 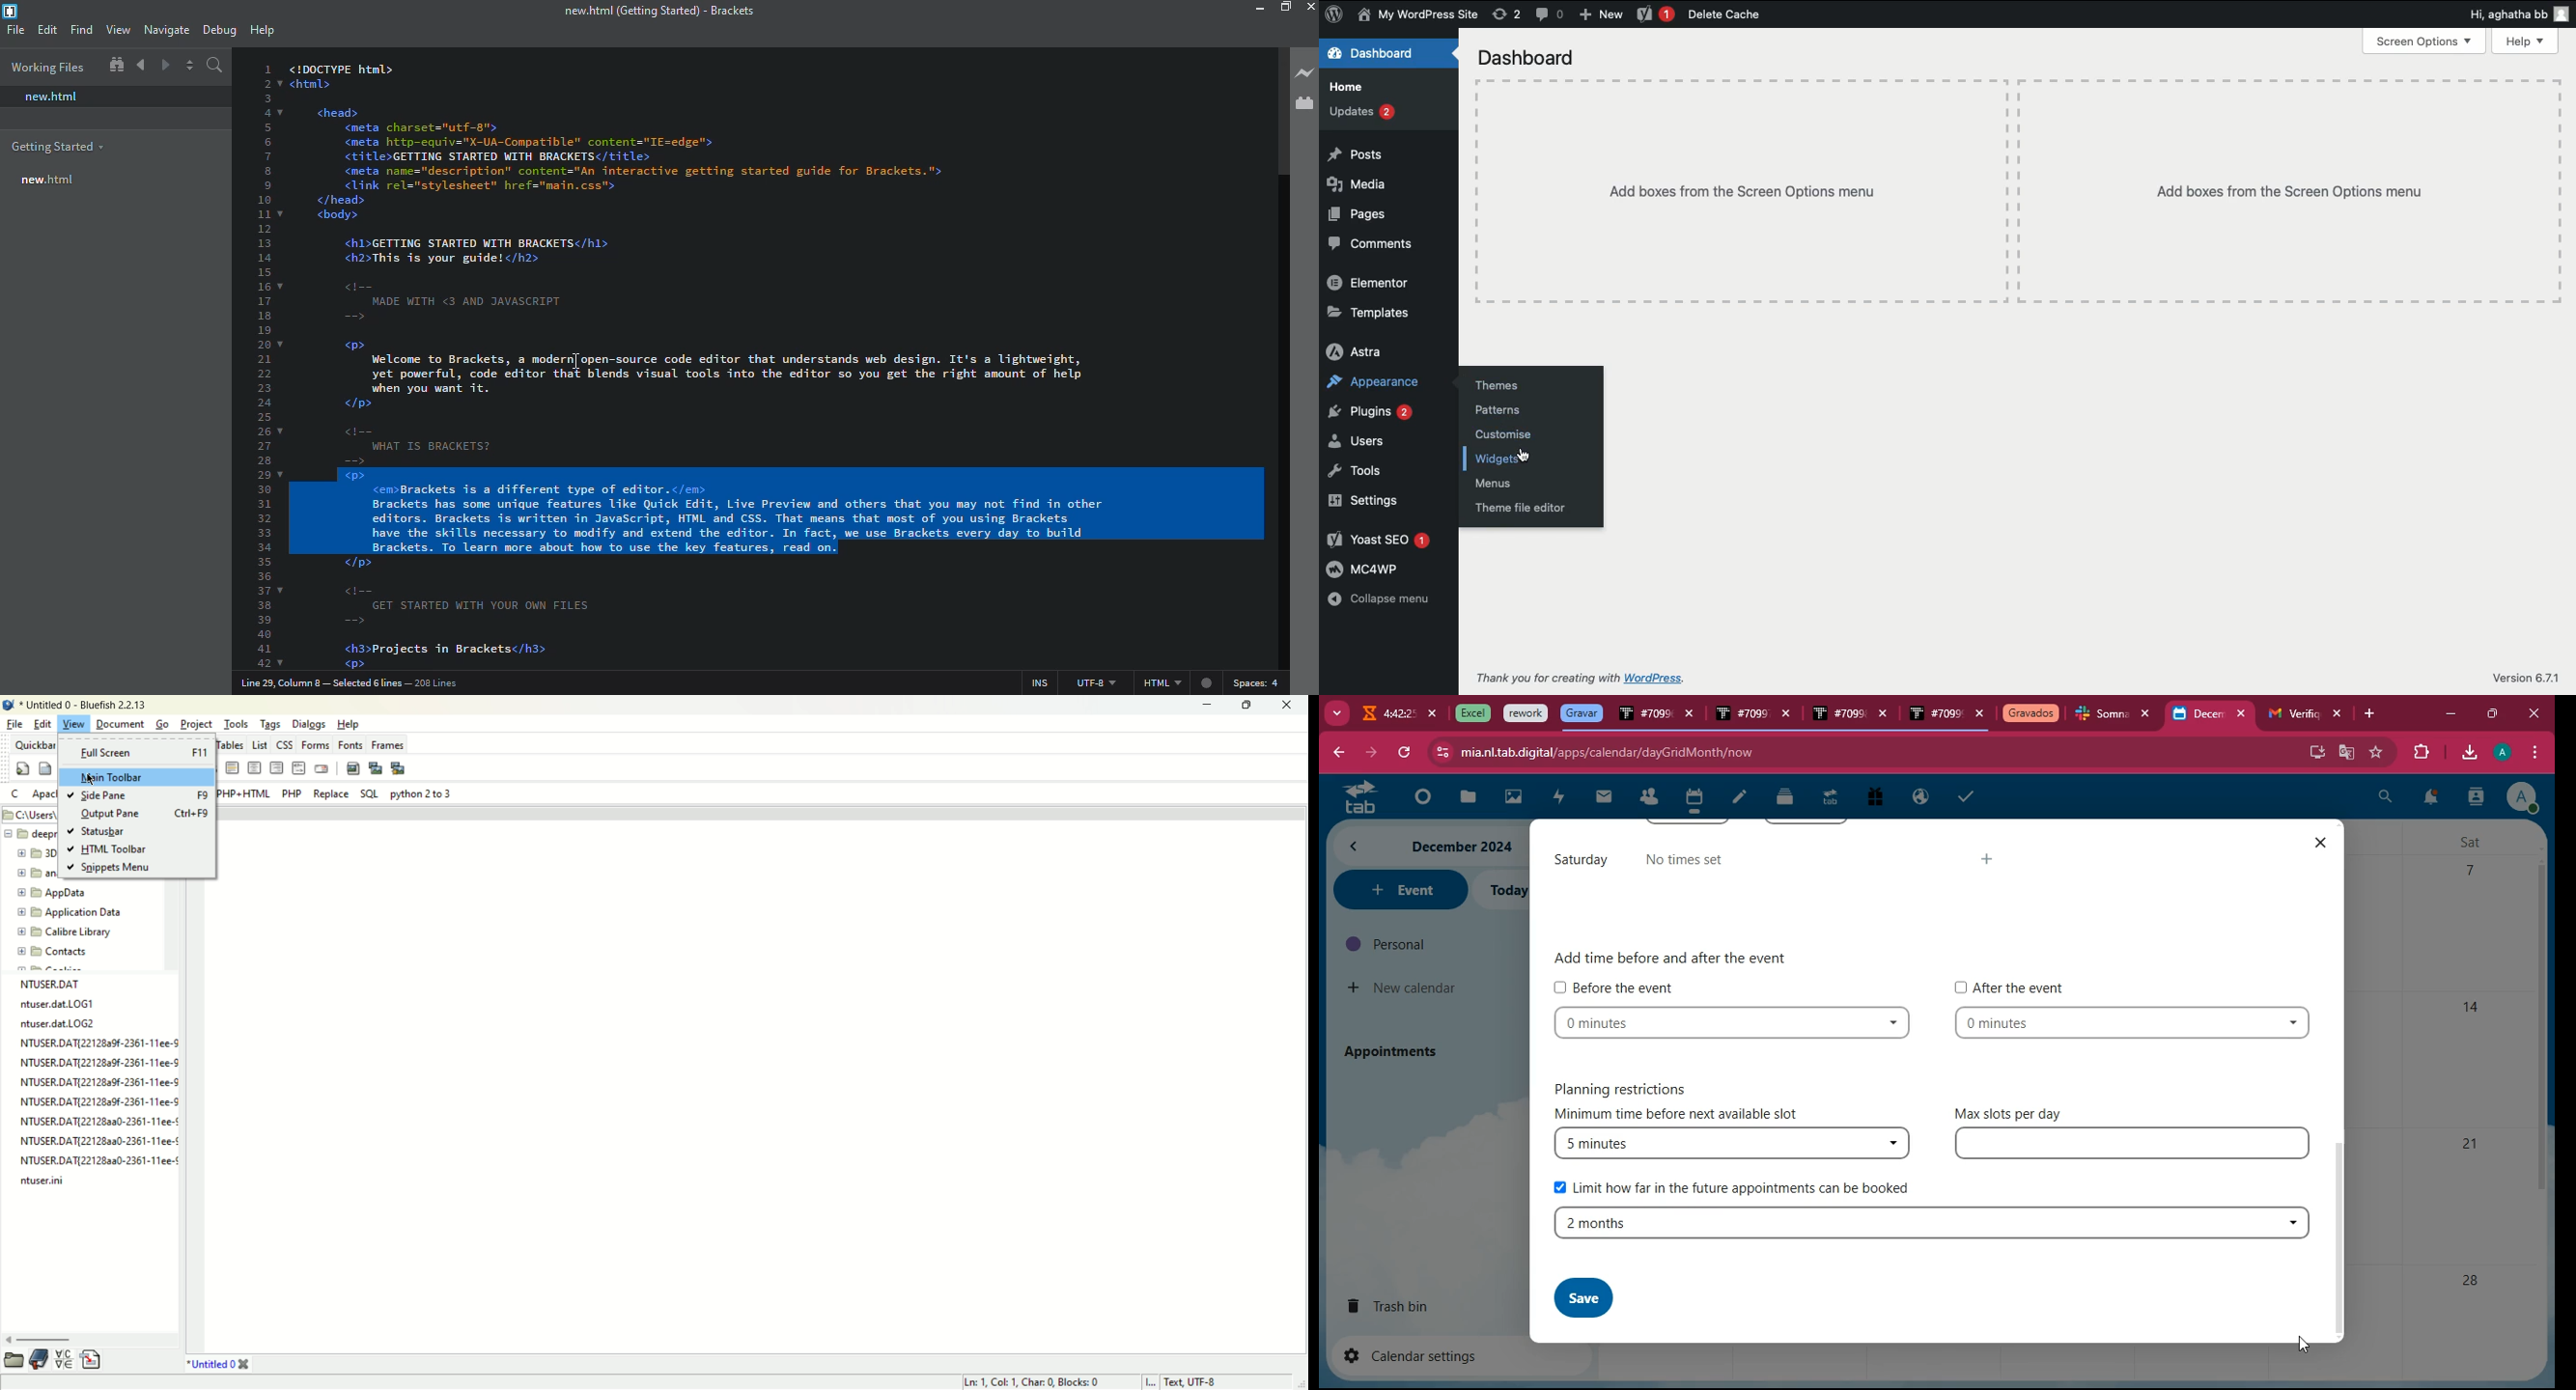 I want to click on email, so click(x=321, y=768).